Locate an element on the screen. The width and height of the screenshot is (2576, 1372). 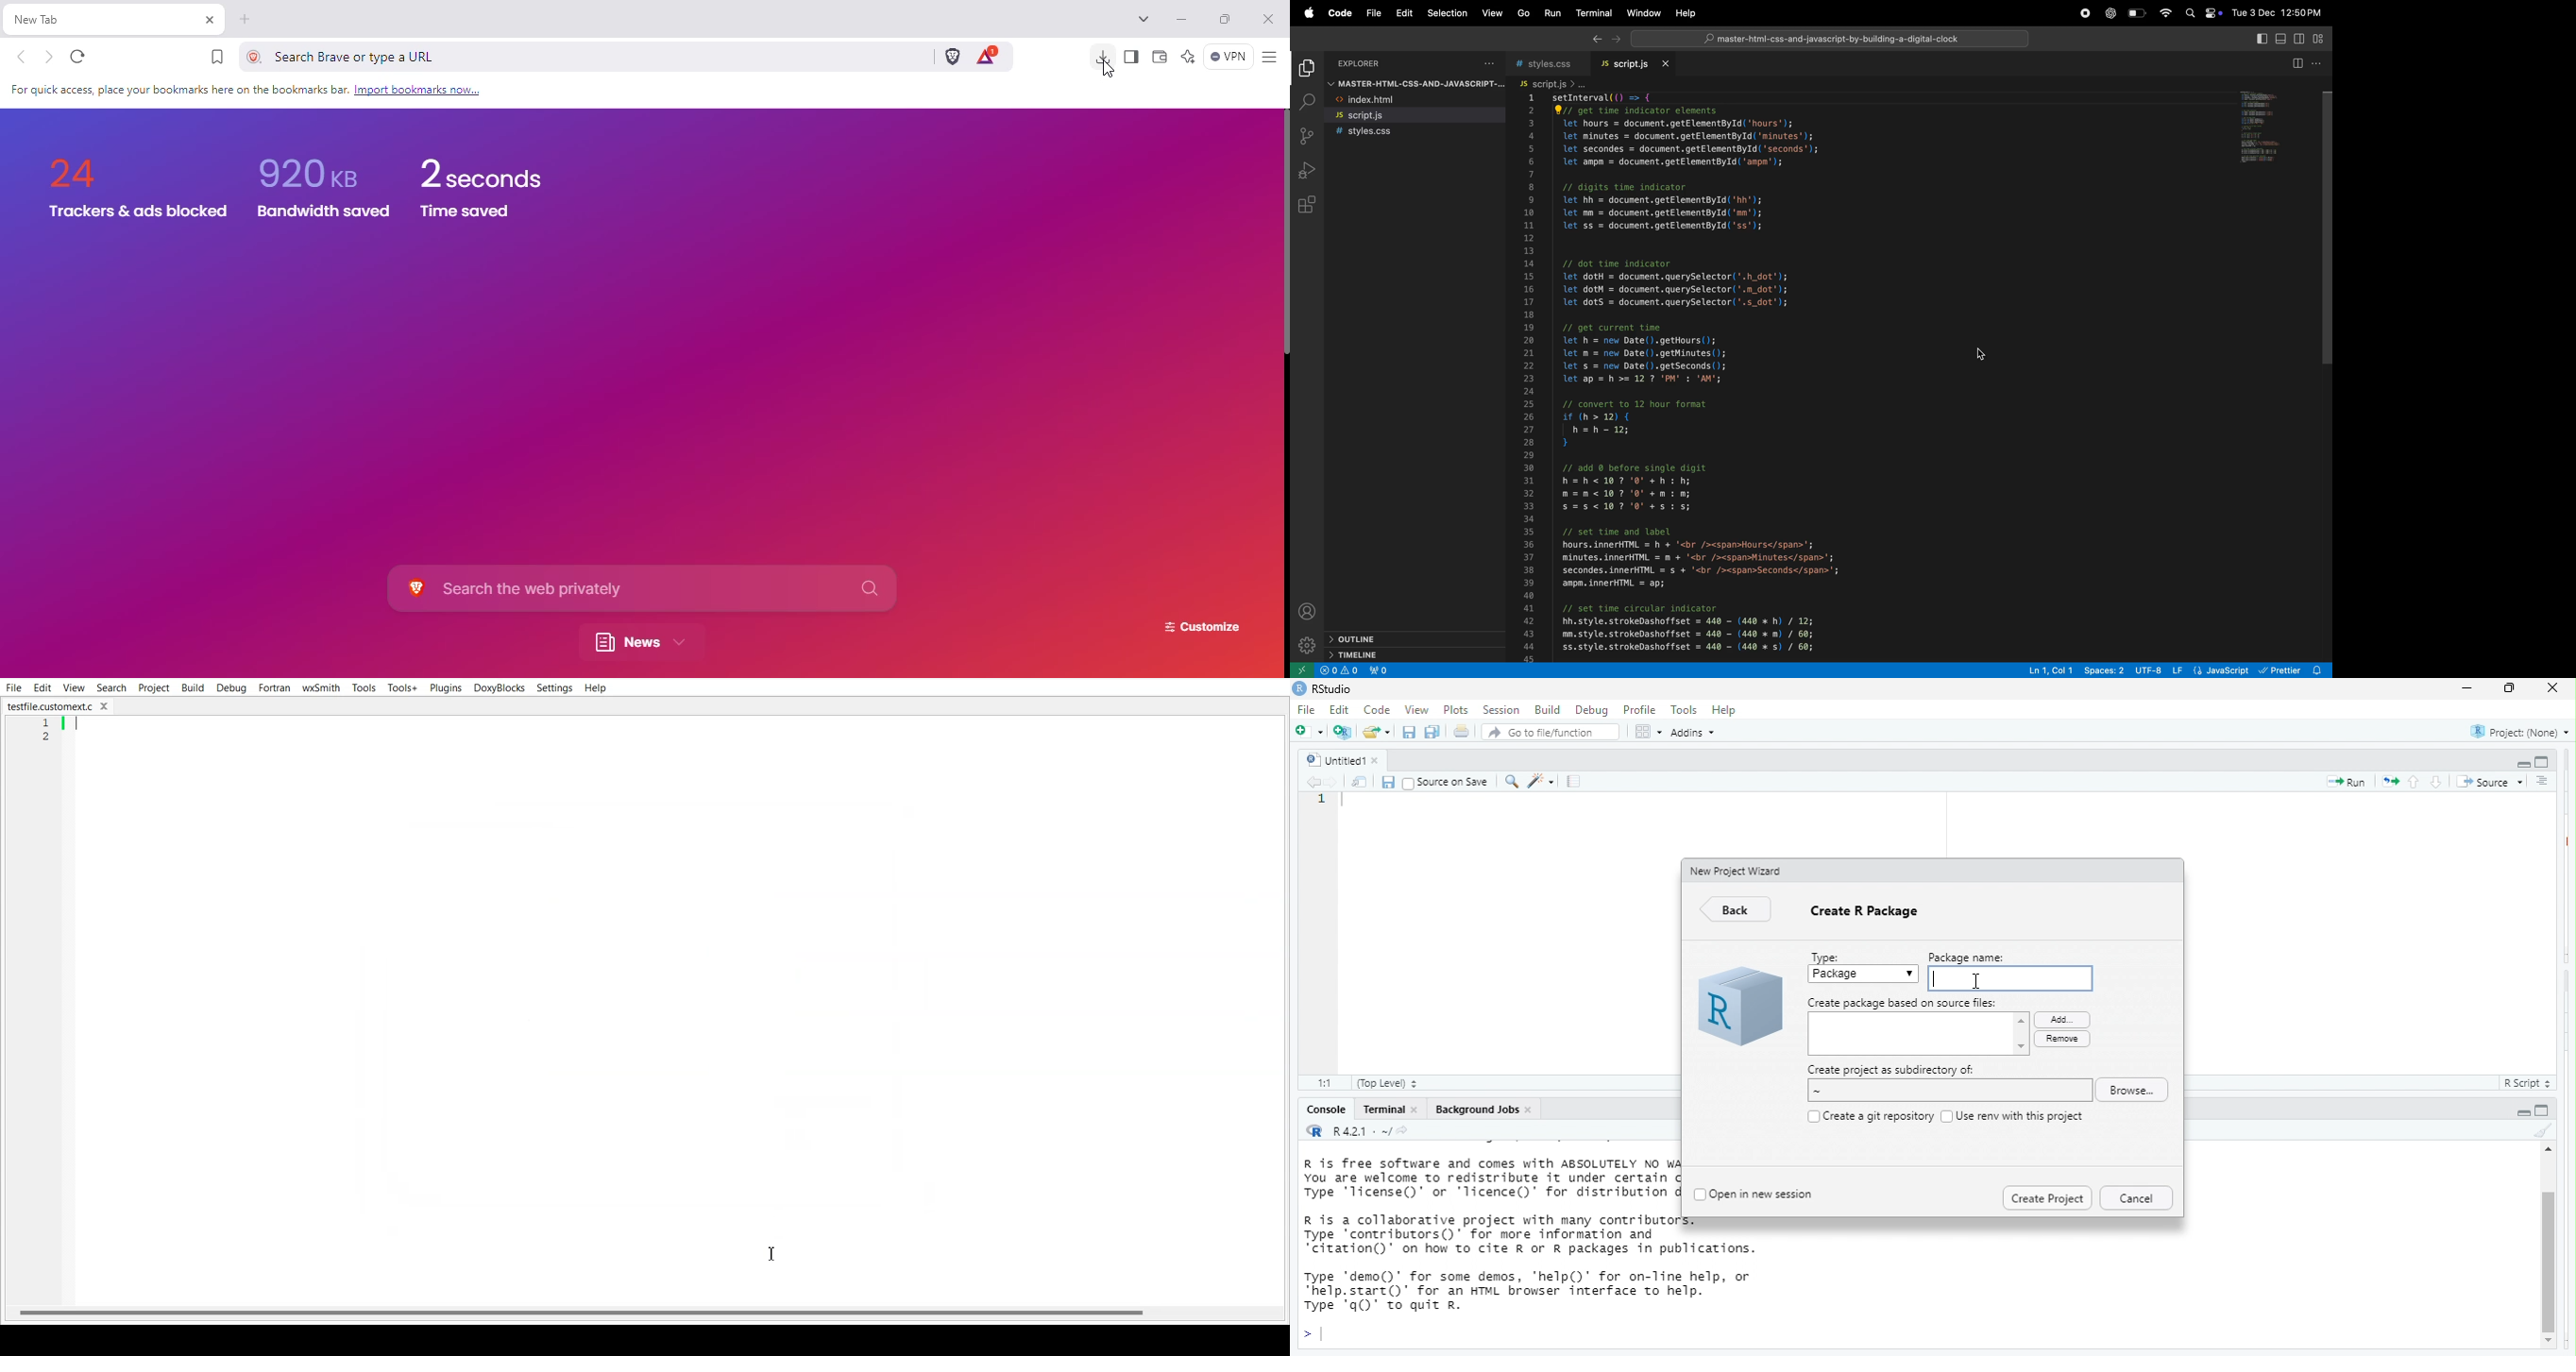
script.js is located at coordinates (1637, 65).